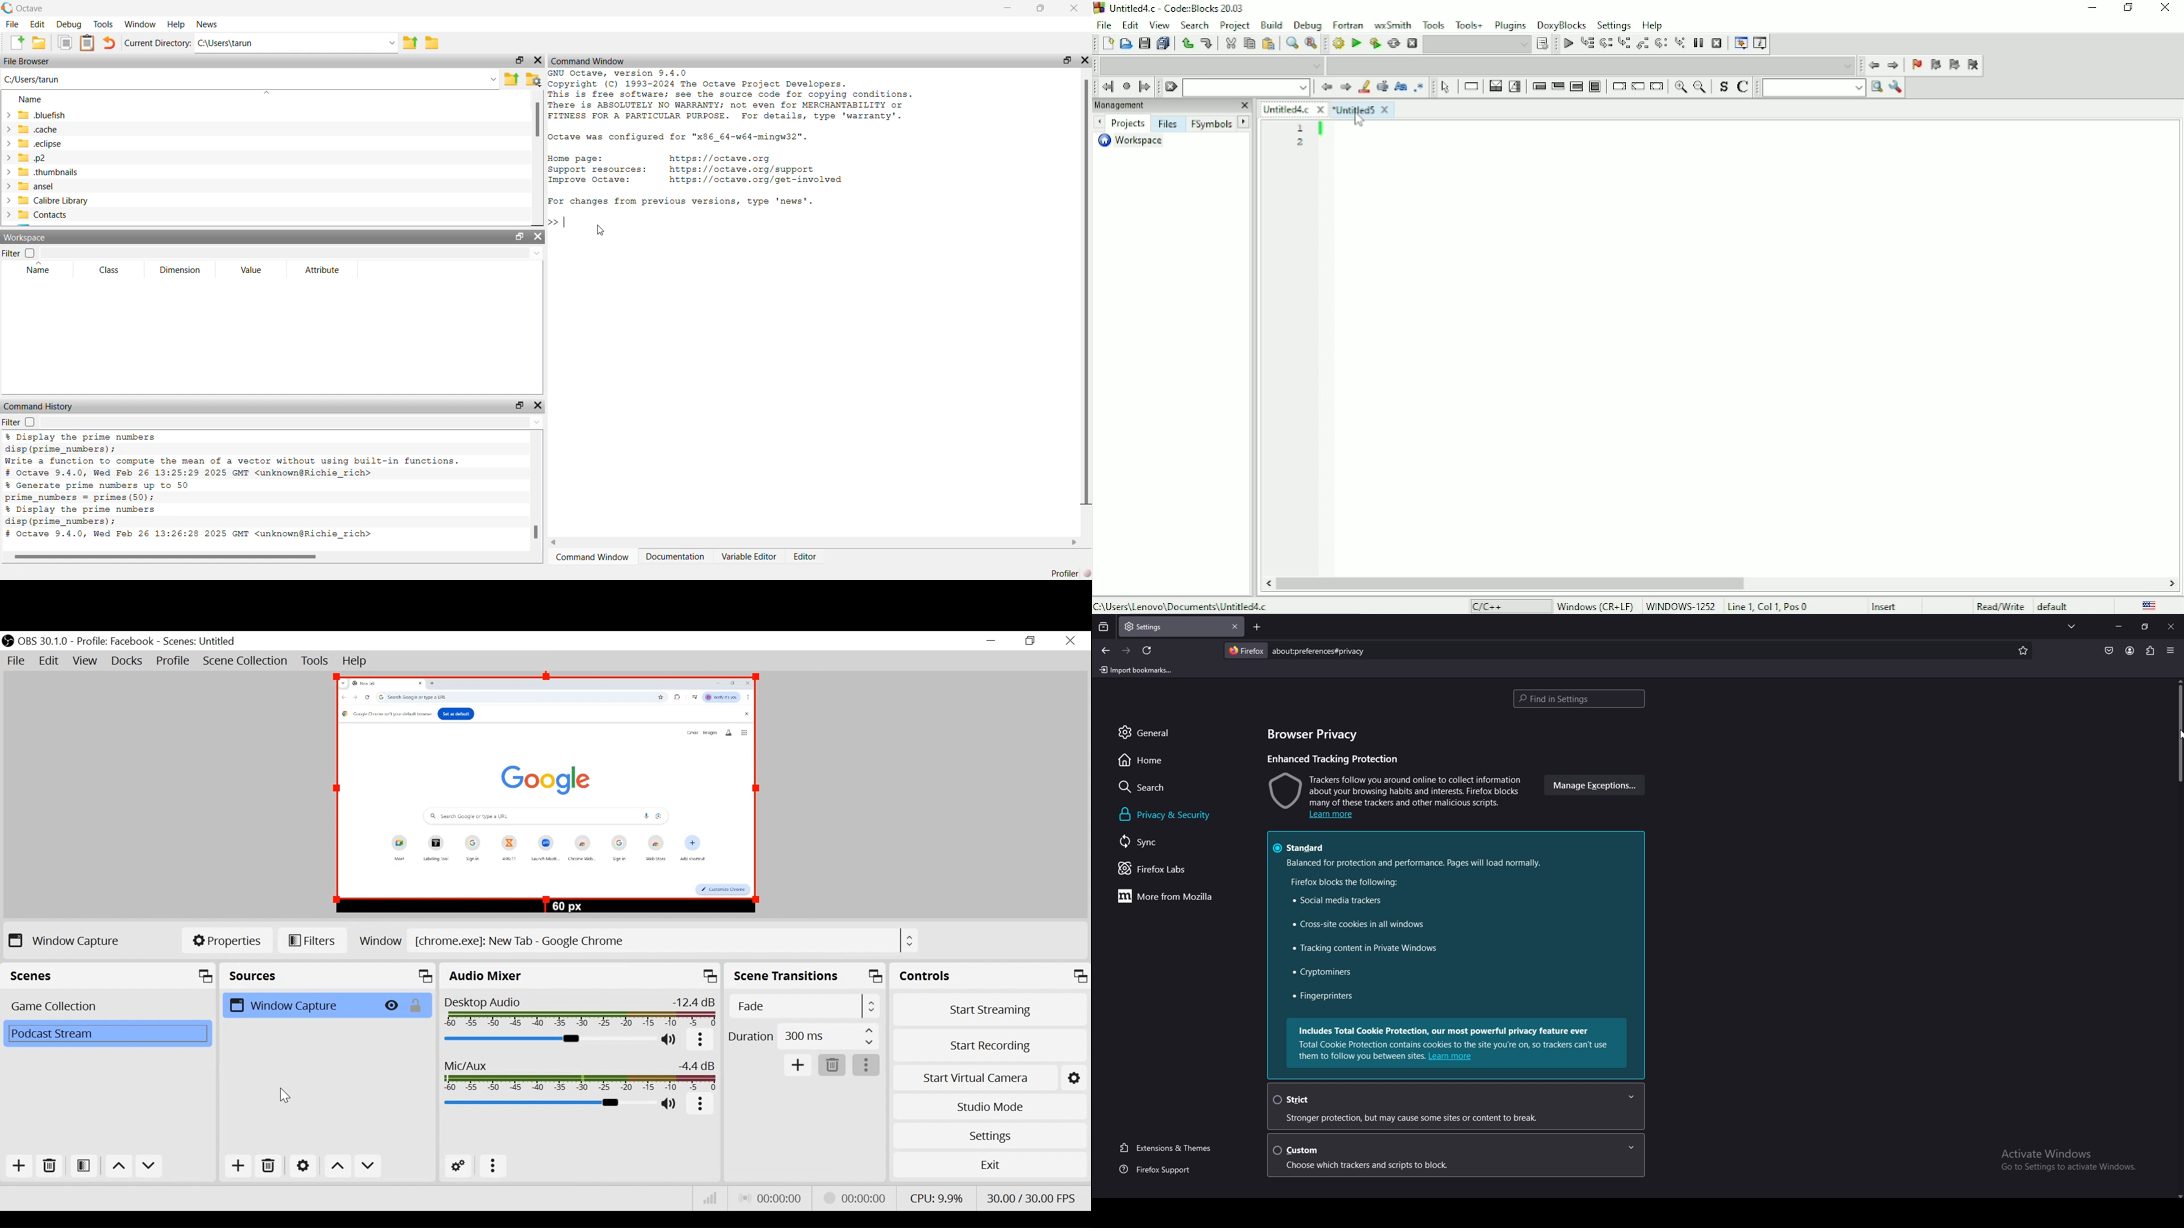  Describe the element at coordinates (1813, 88) in the screenshot. I see `Run search` at that location.